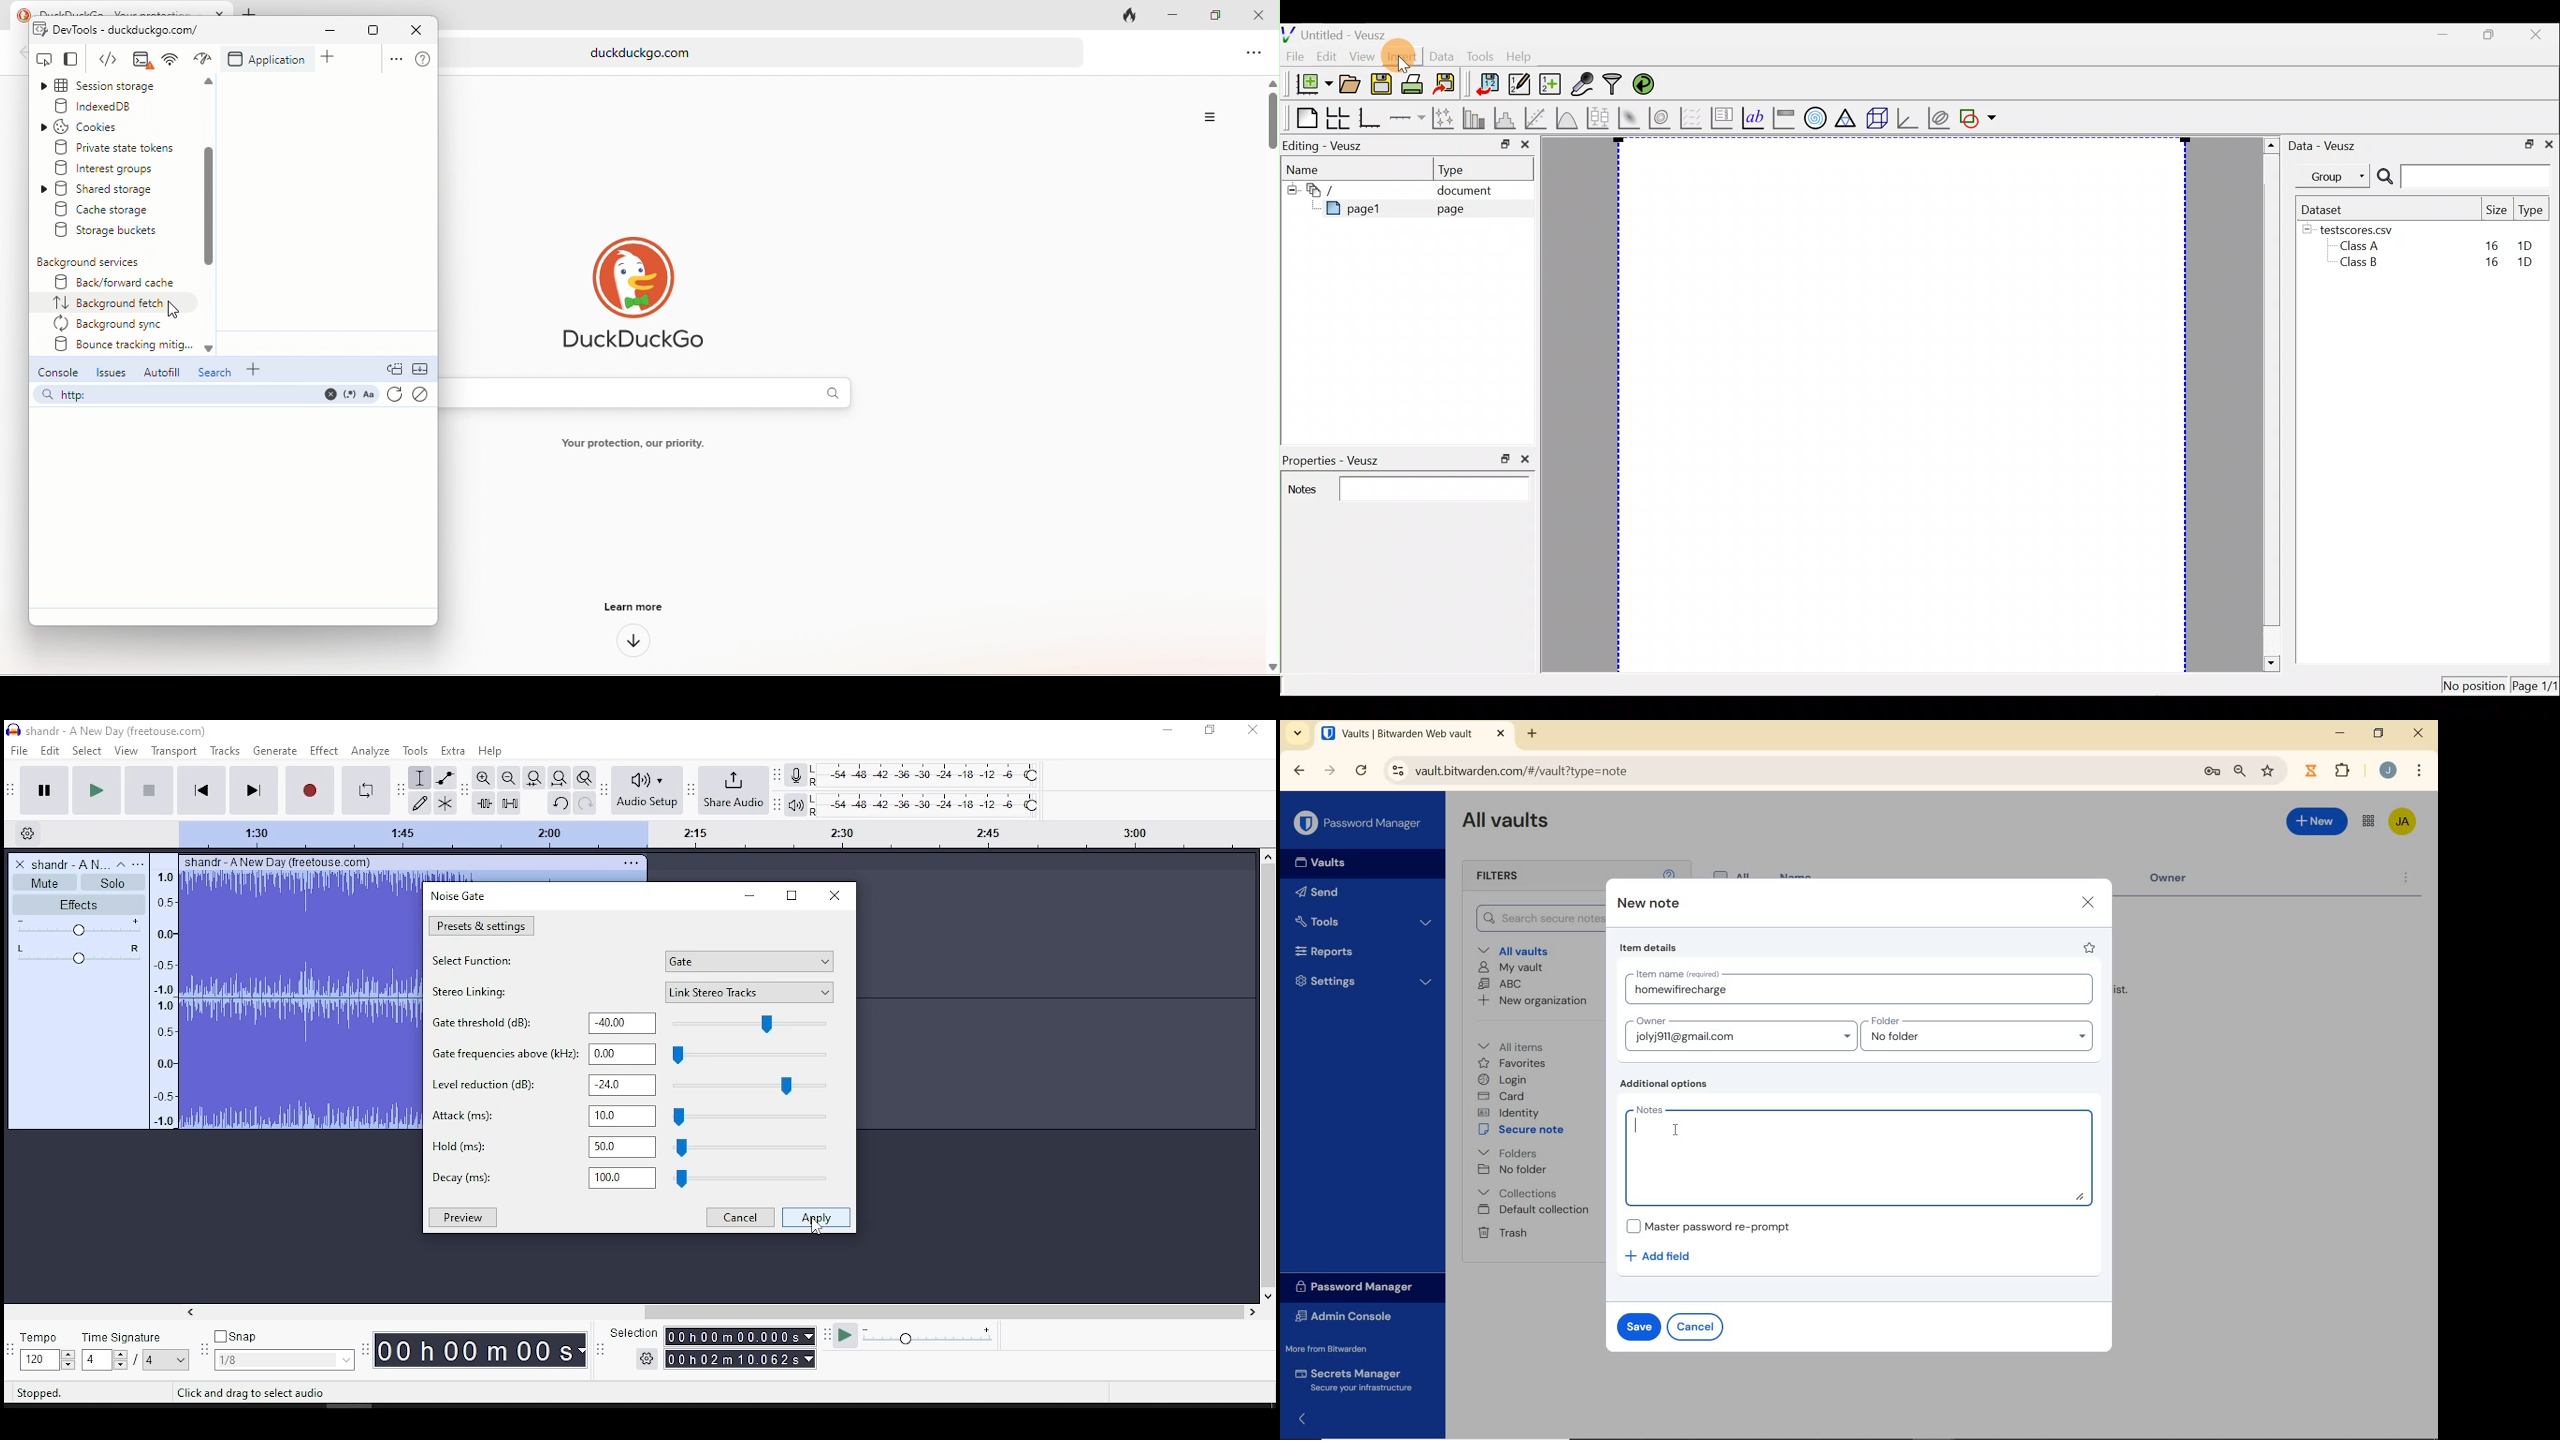 This screenshot has width=2576, height=1456. What do you see at coordinates (920, 1338) in the screenshot?
I see `playback speed` at bounding box center [920, 1338].